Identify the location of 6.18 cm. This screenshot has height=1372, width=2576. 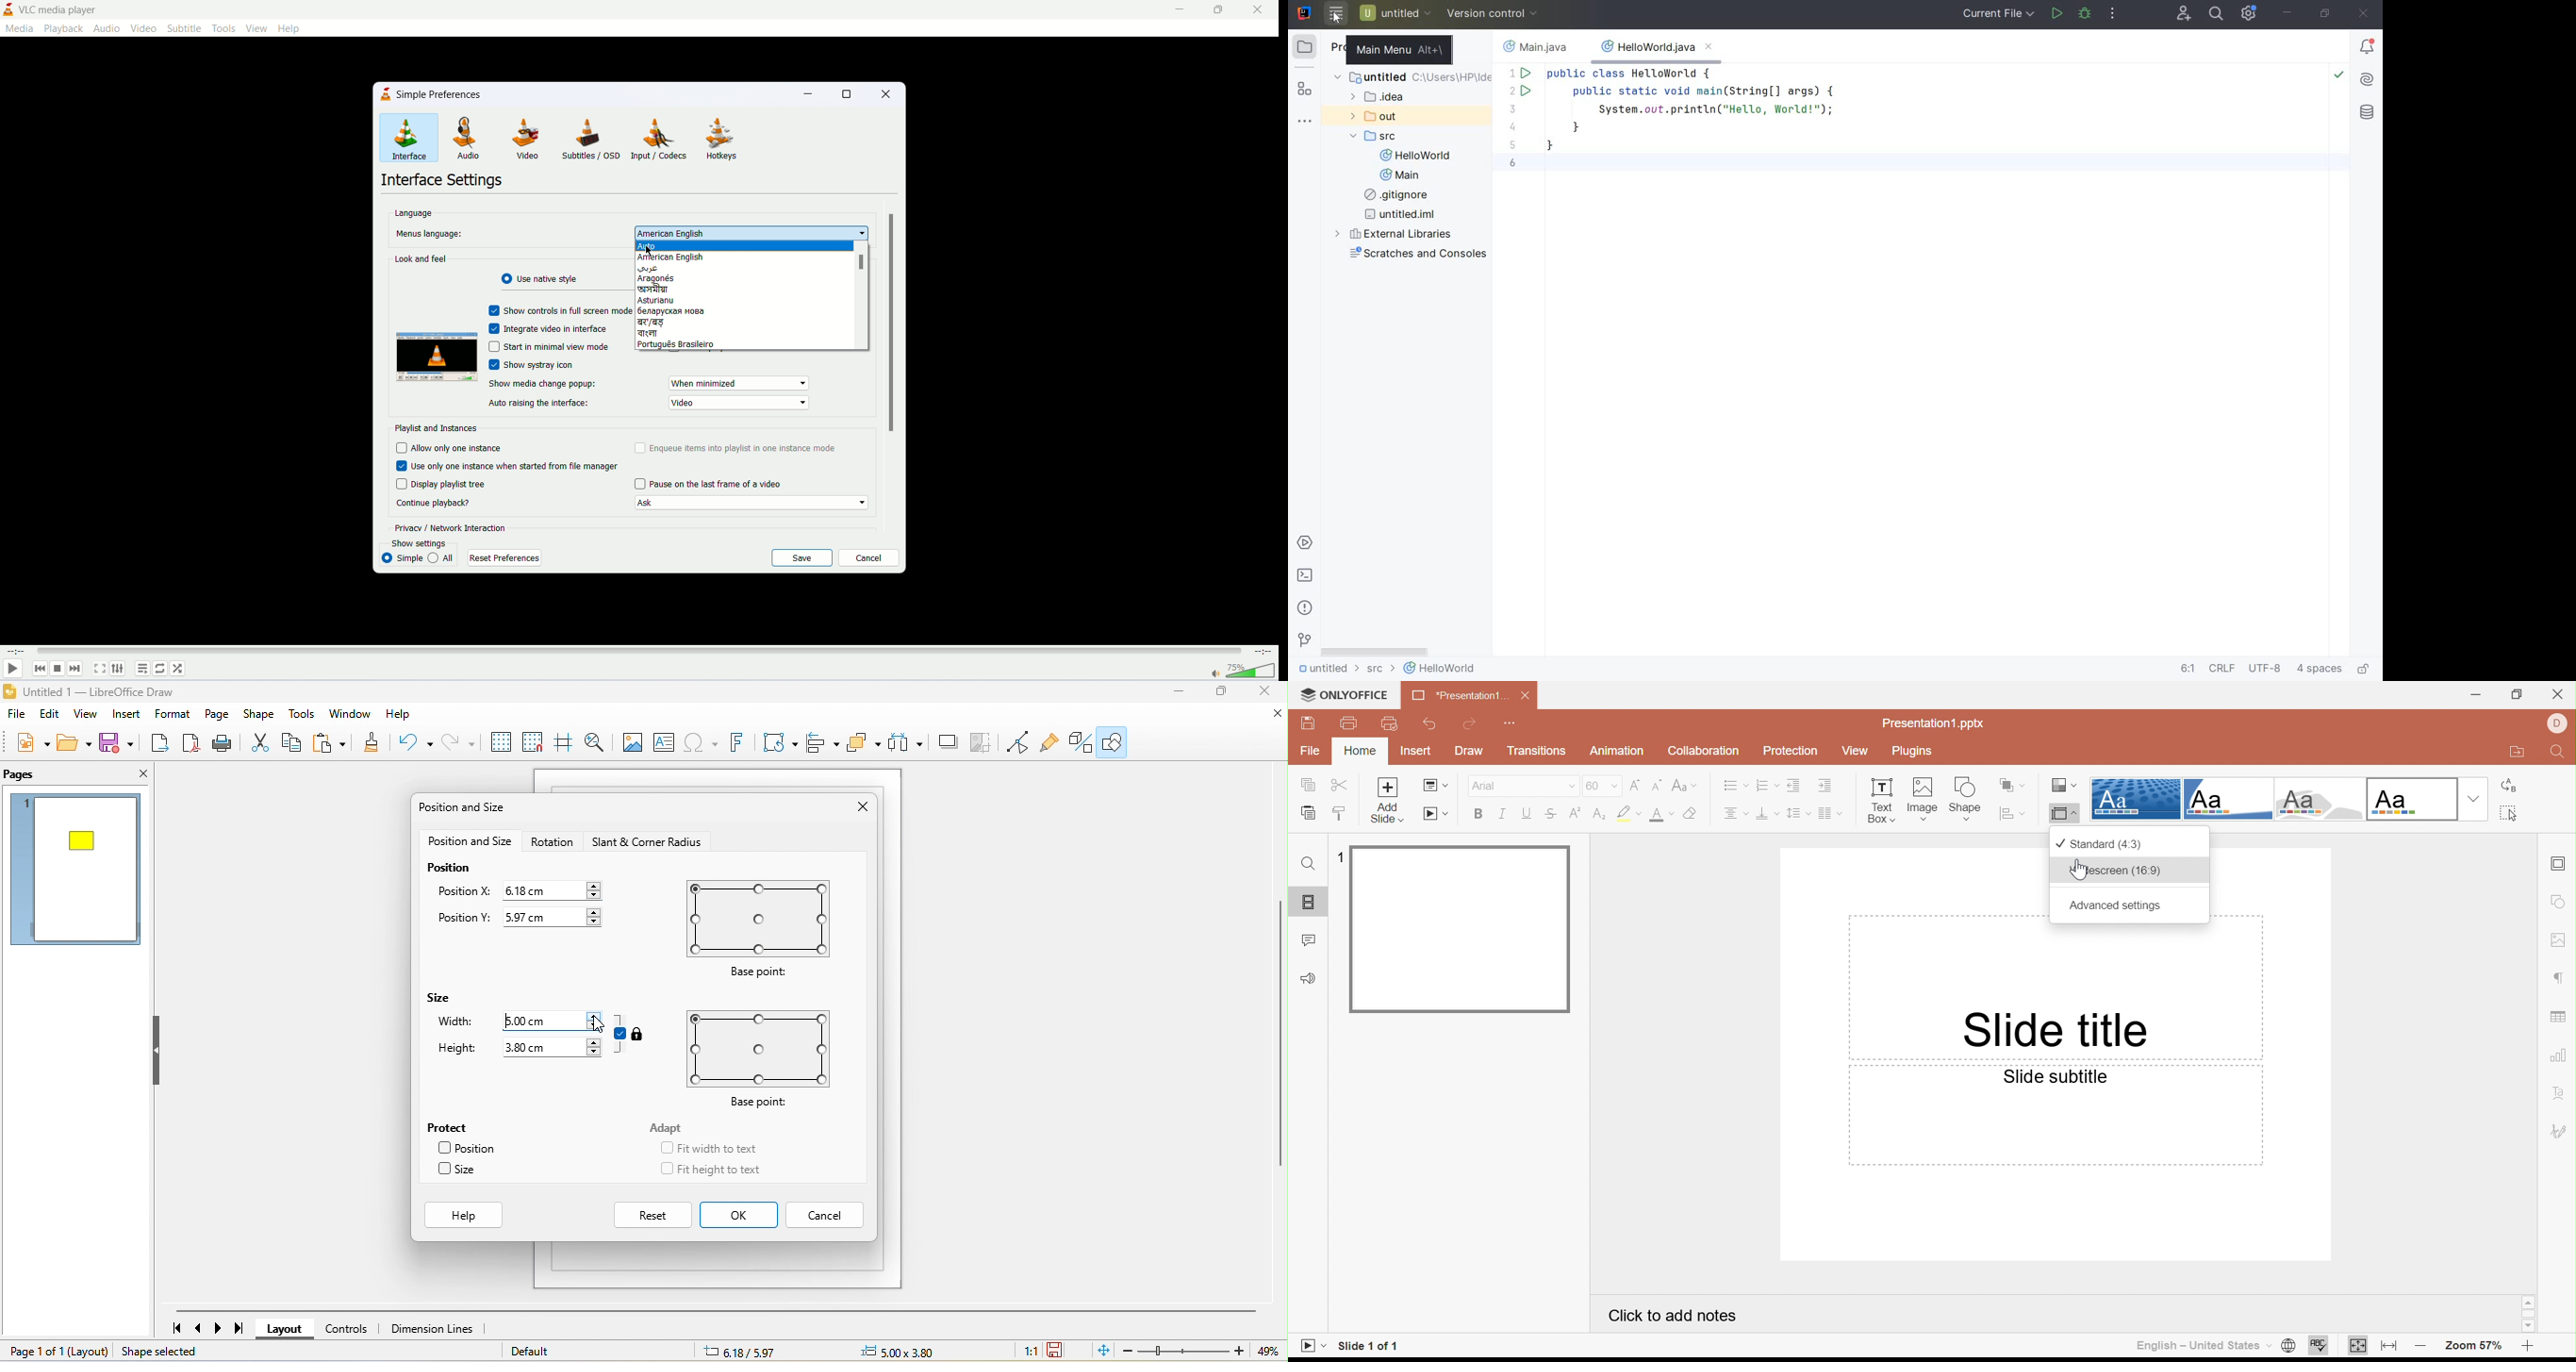
(557, 890).